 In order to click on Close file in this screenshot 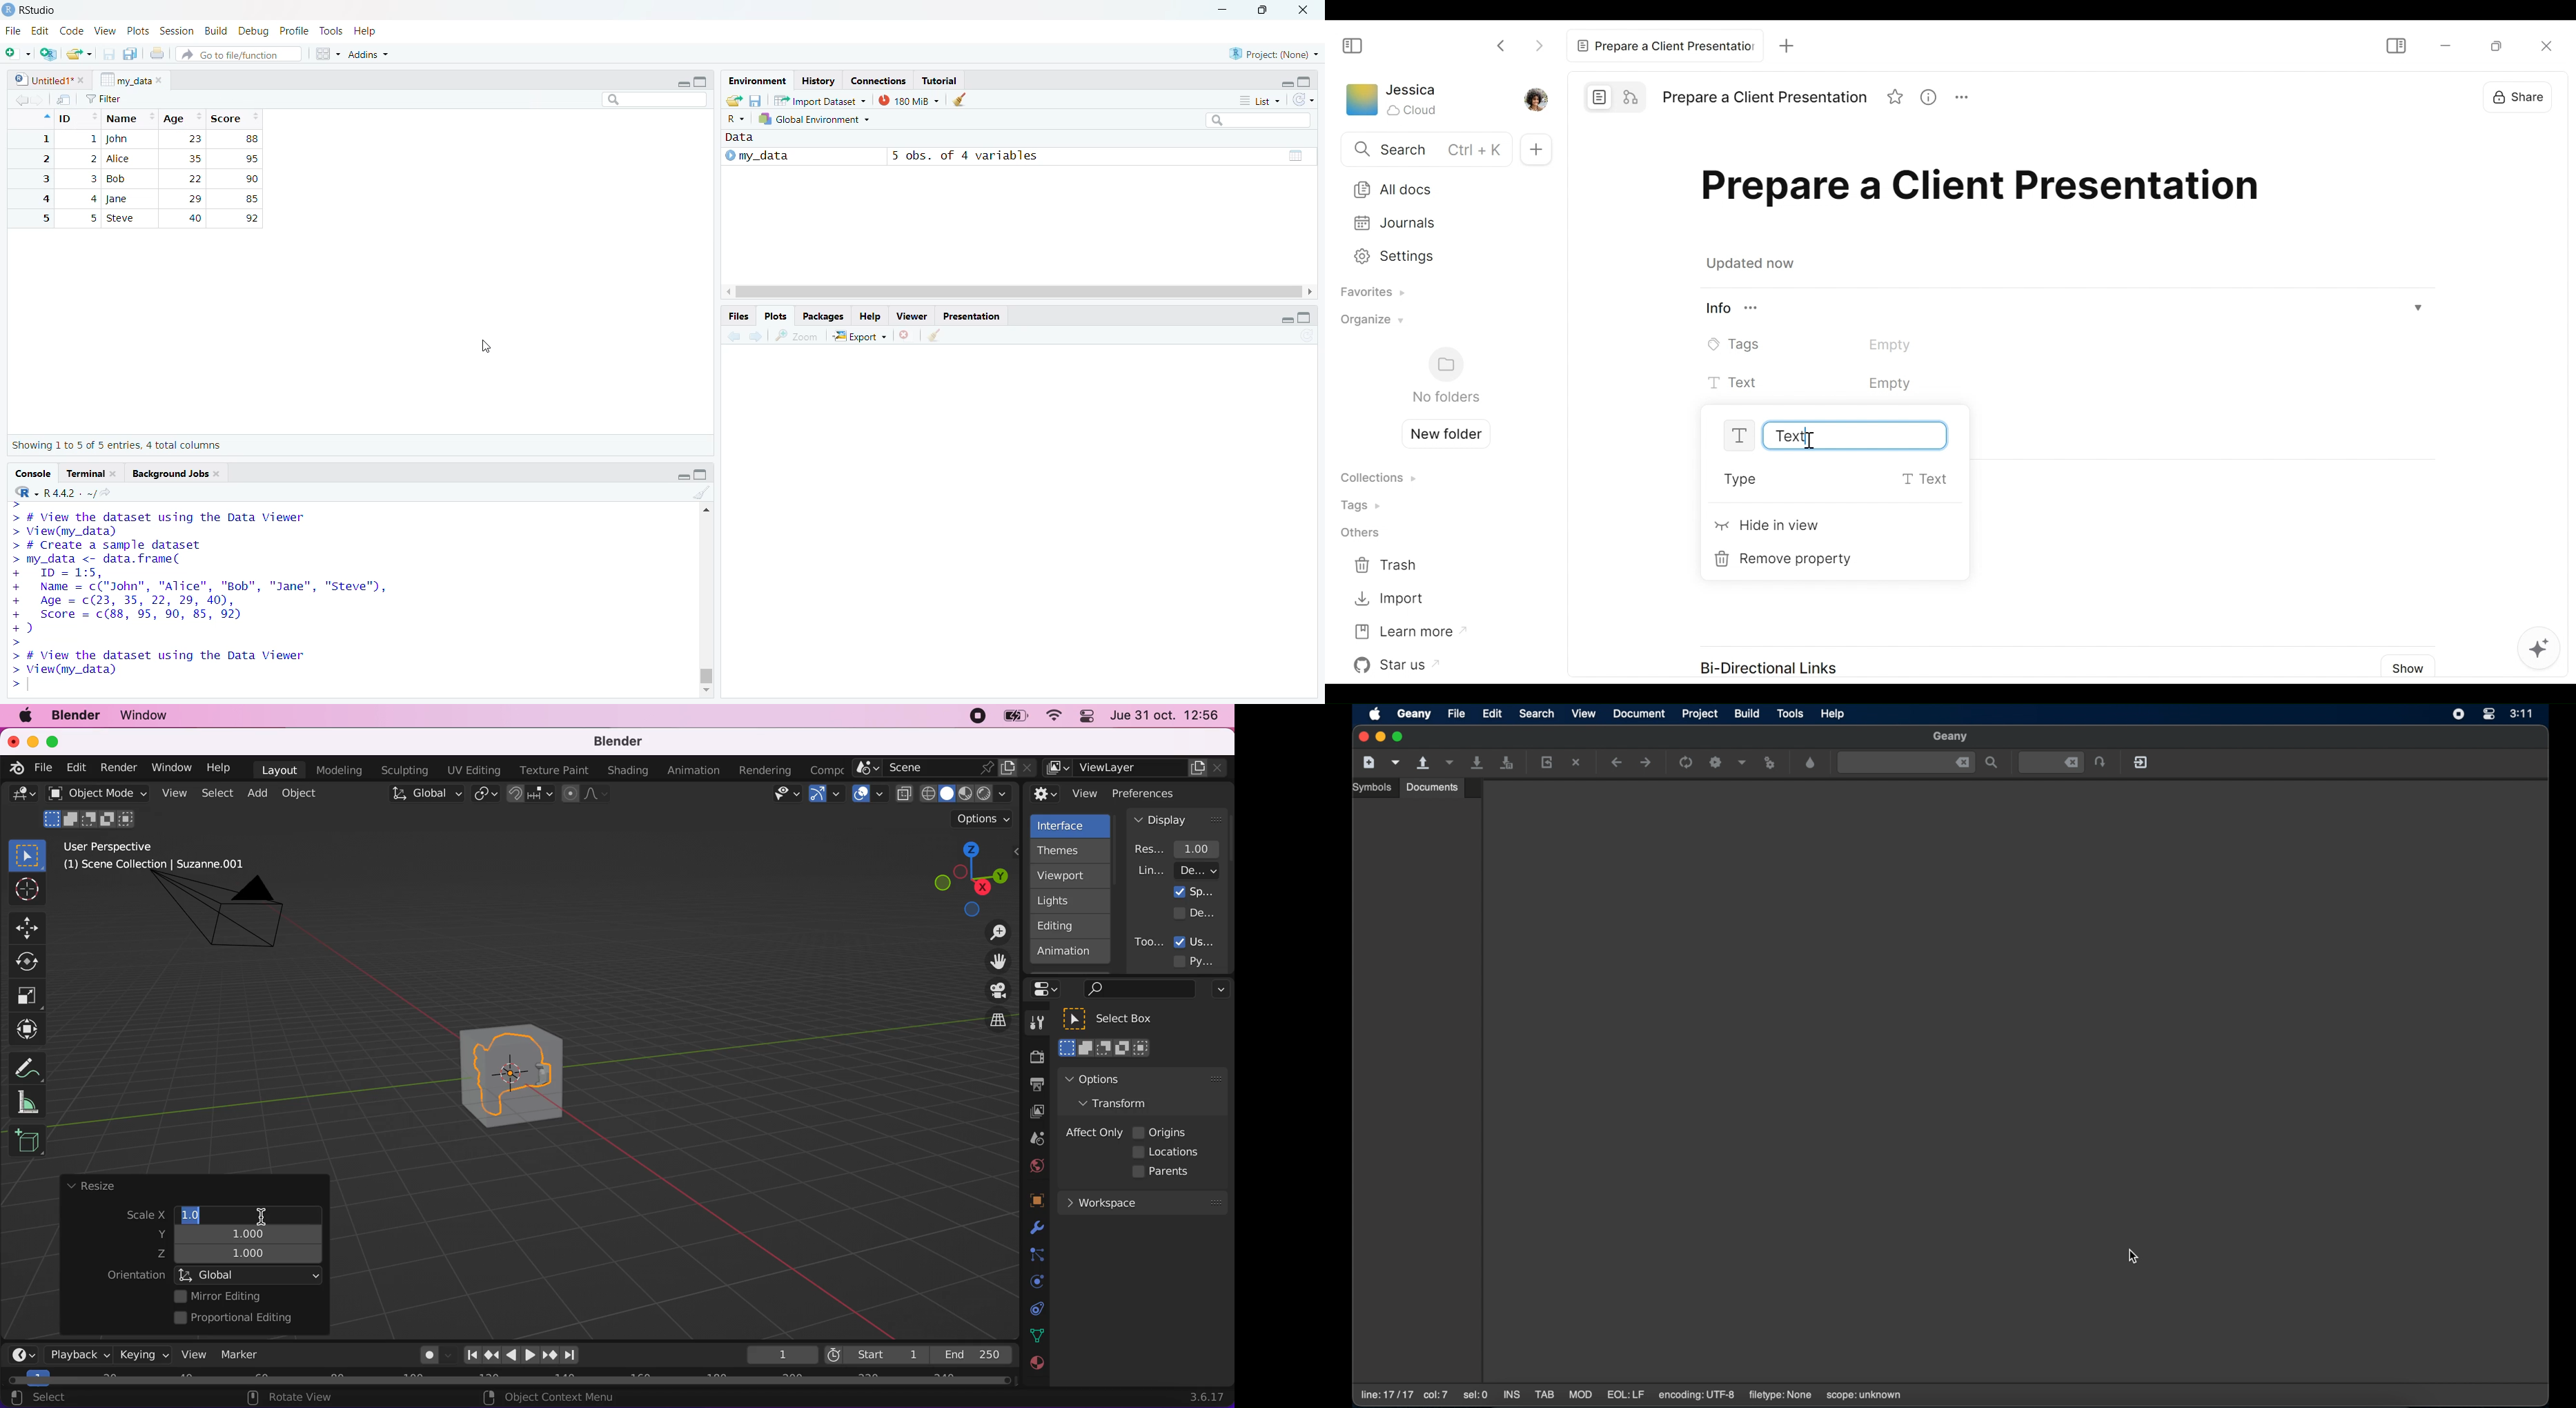, I will do `click(904, 338)`.